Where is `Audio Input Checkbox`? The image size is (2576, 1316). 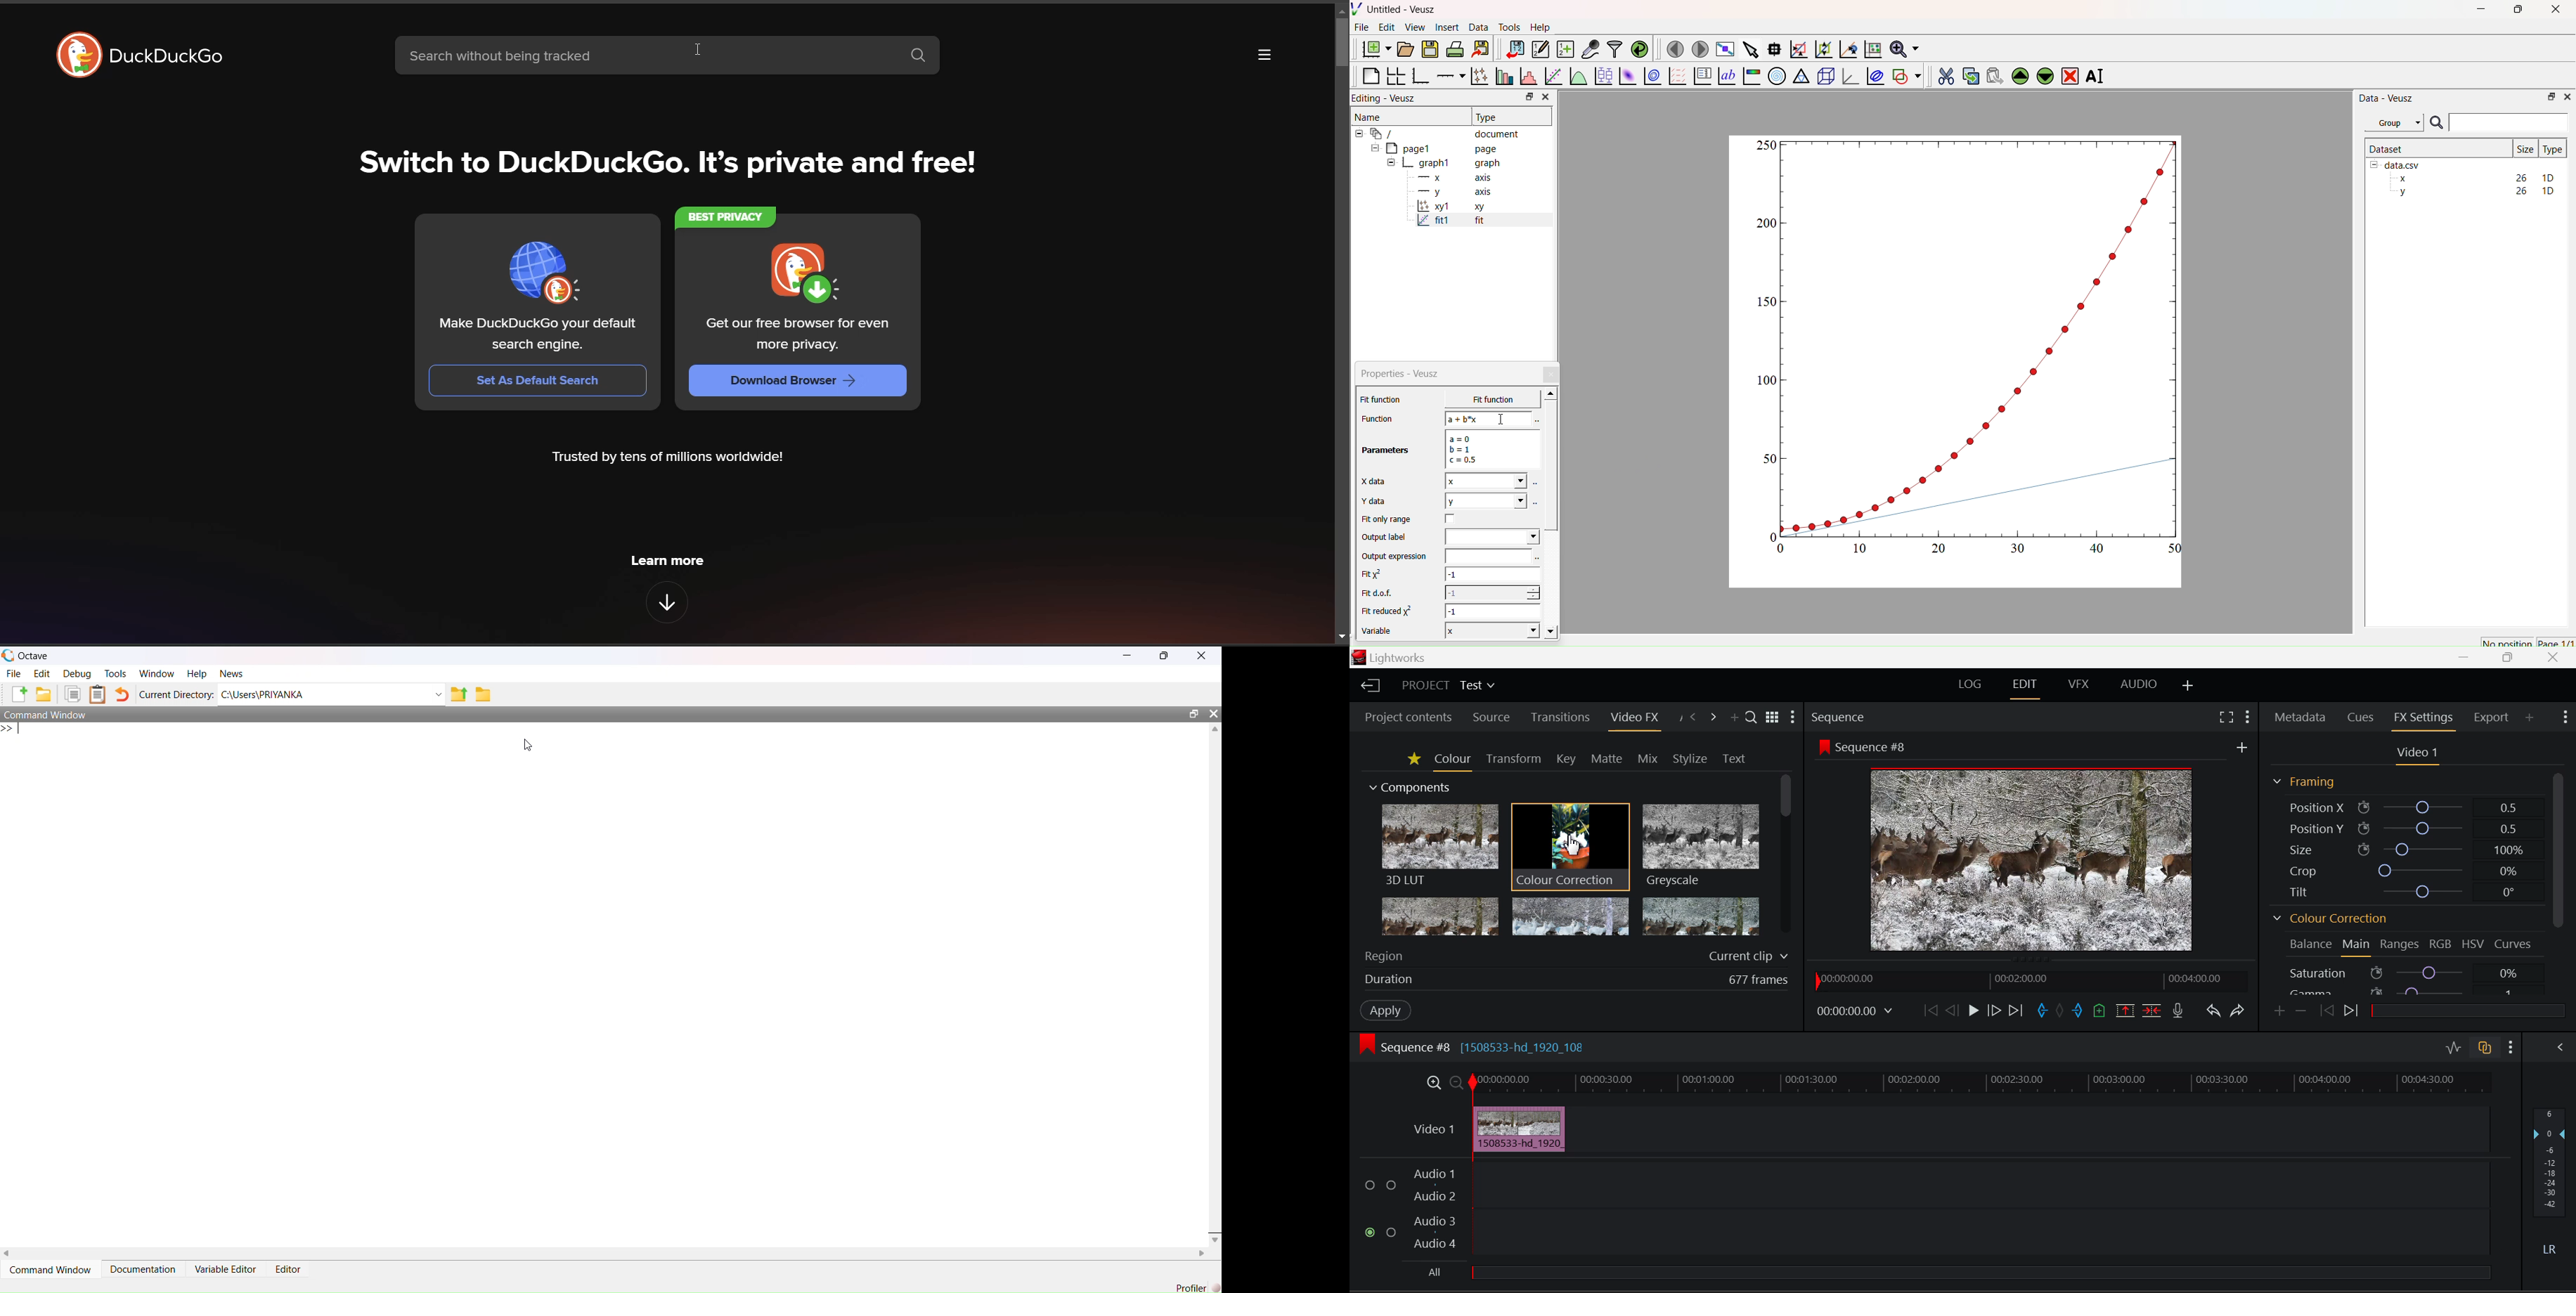 Audio Input Checkbox is located at coordinates (1369, 1232).